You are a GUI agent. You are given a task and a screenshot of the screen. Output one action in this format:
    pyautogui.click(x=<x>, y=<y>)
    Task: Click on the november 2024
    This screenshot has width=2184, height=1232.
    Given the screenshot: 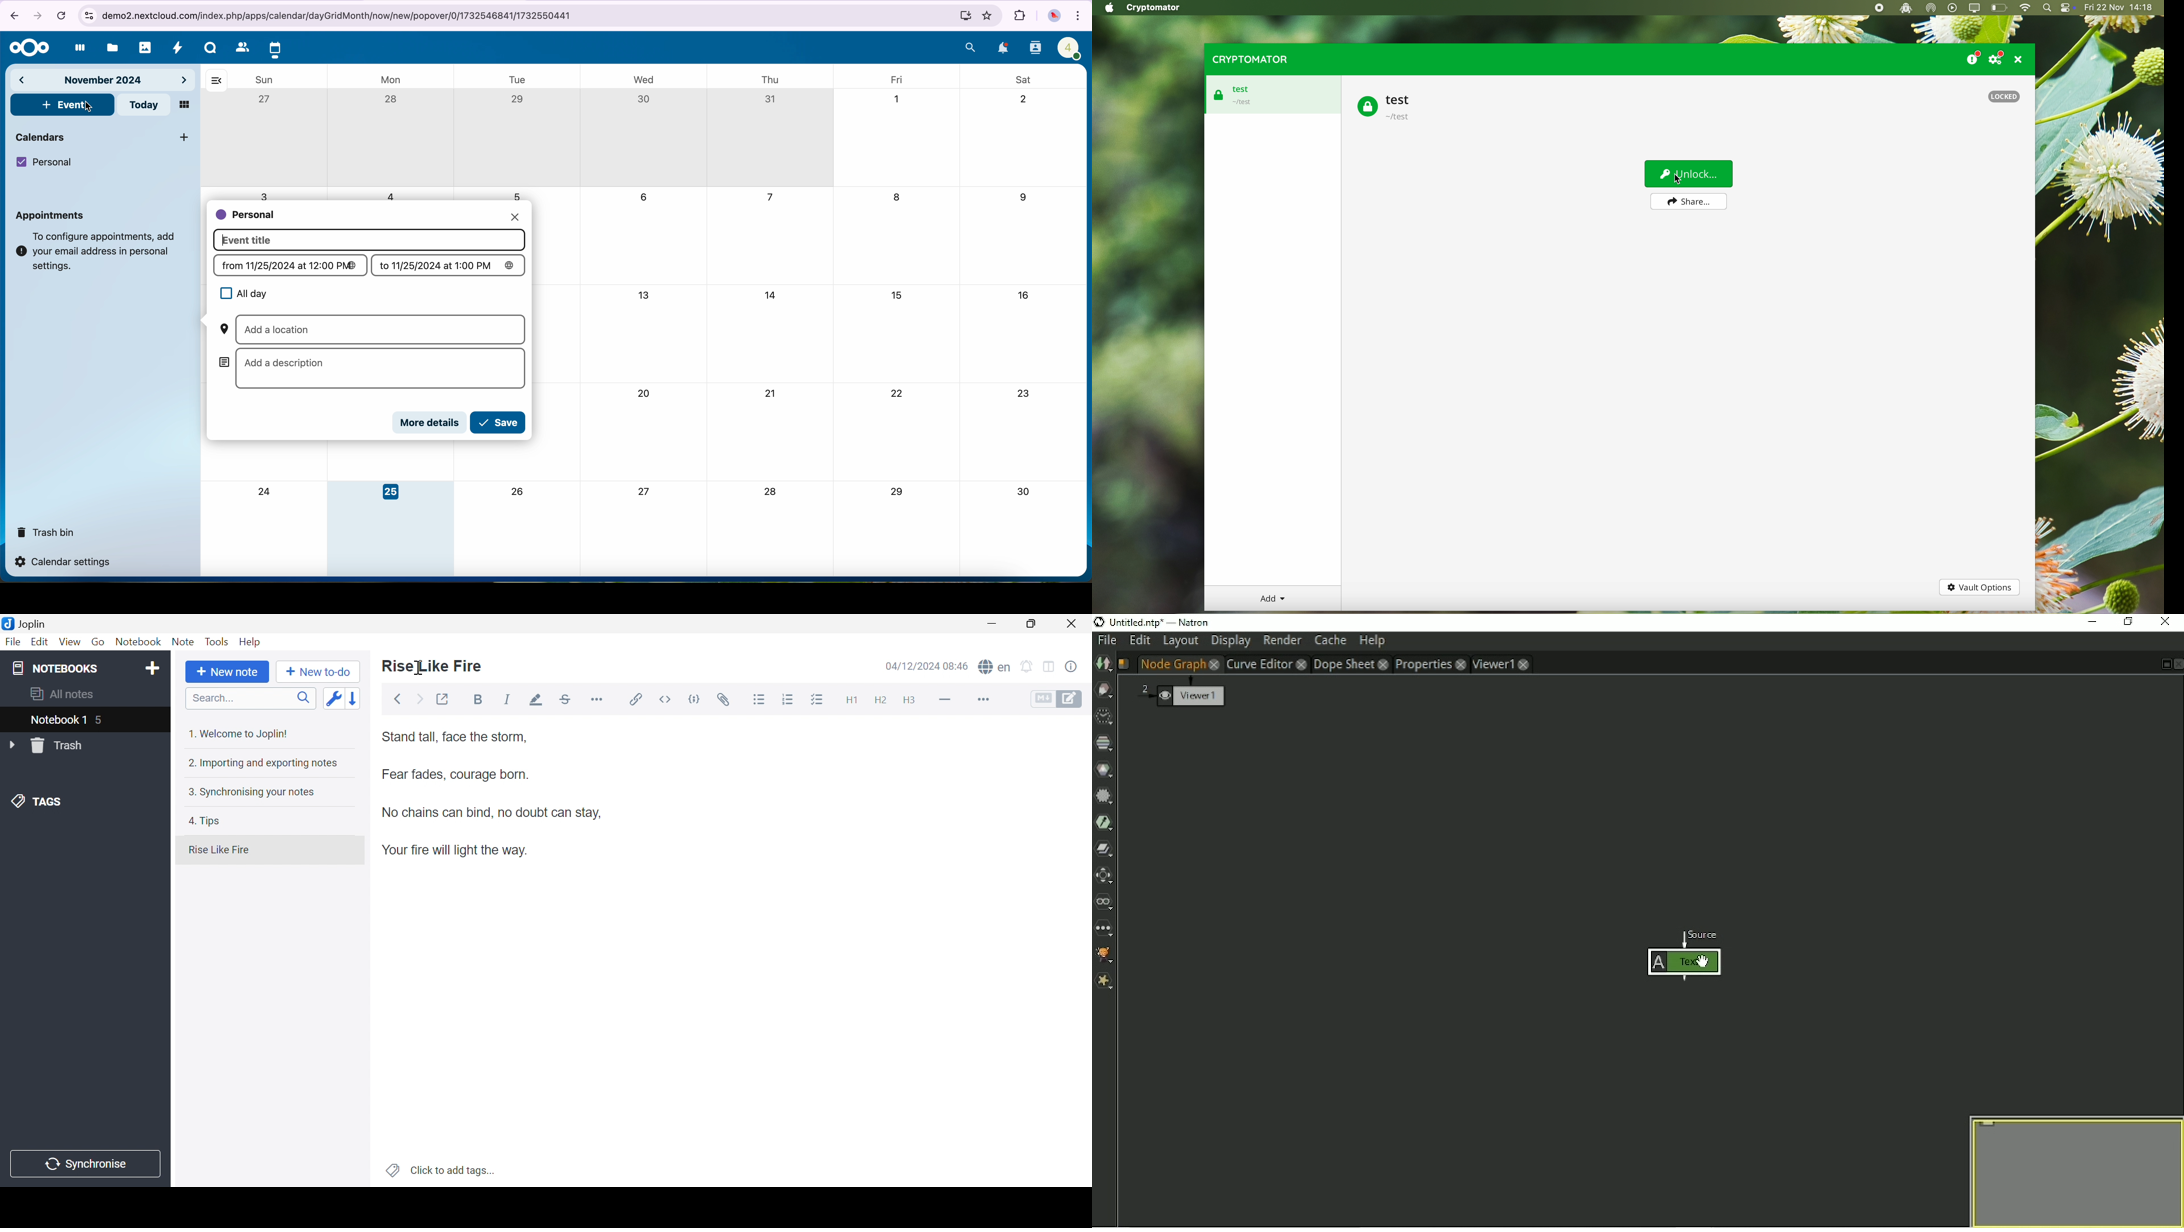 What is the action you would take?
    pyautogui.click(x=103, y=81)
    